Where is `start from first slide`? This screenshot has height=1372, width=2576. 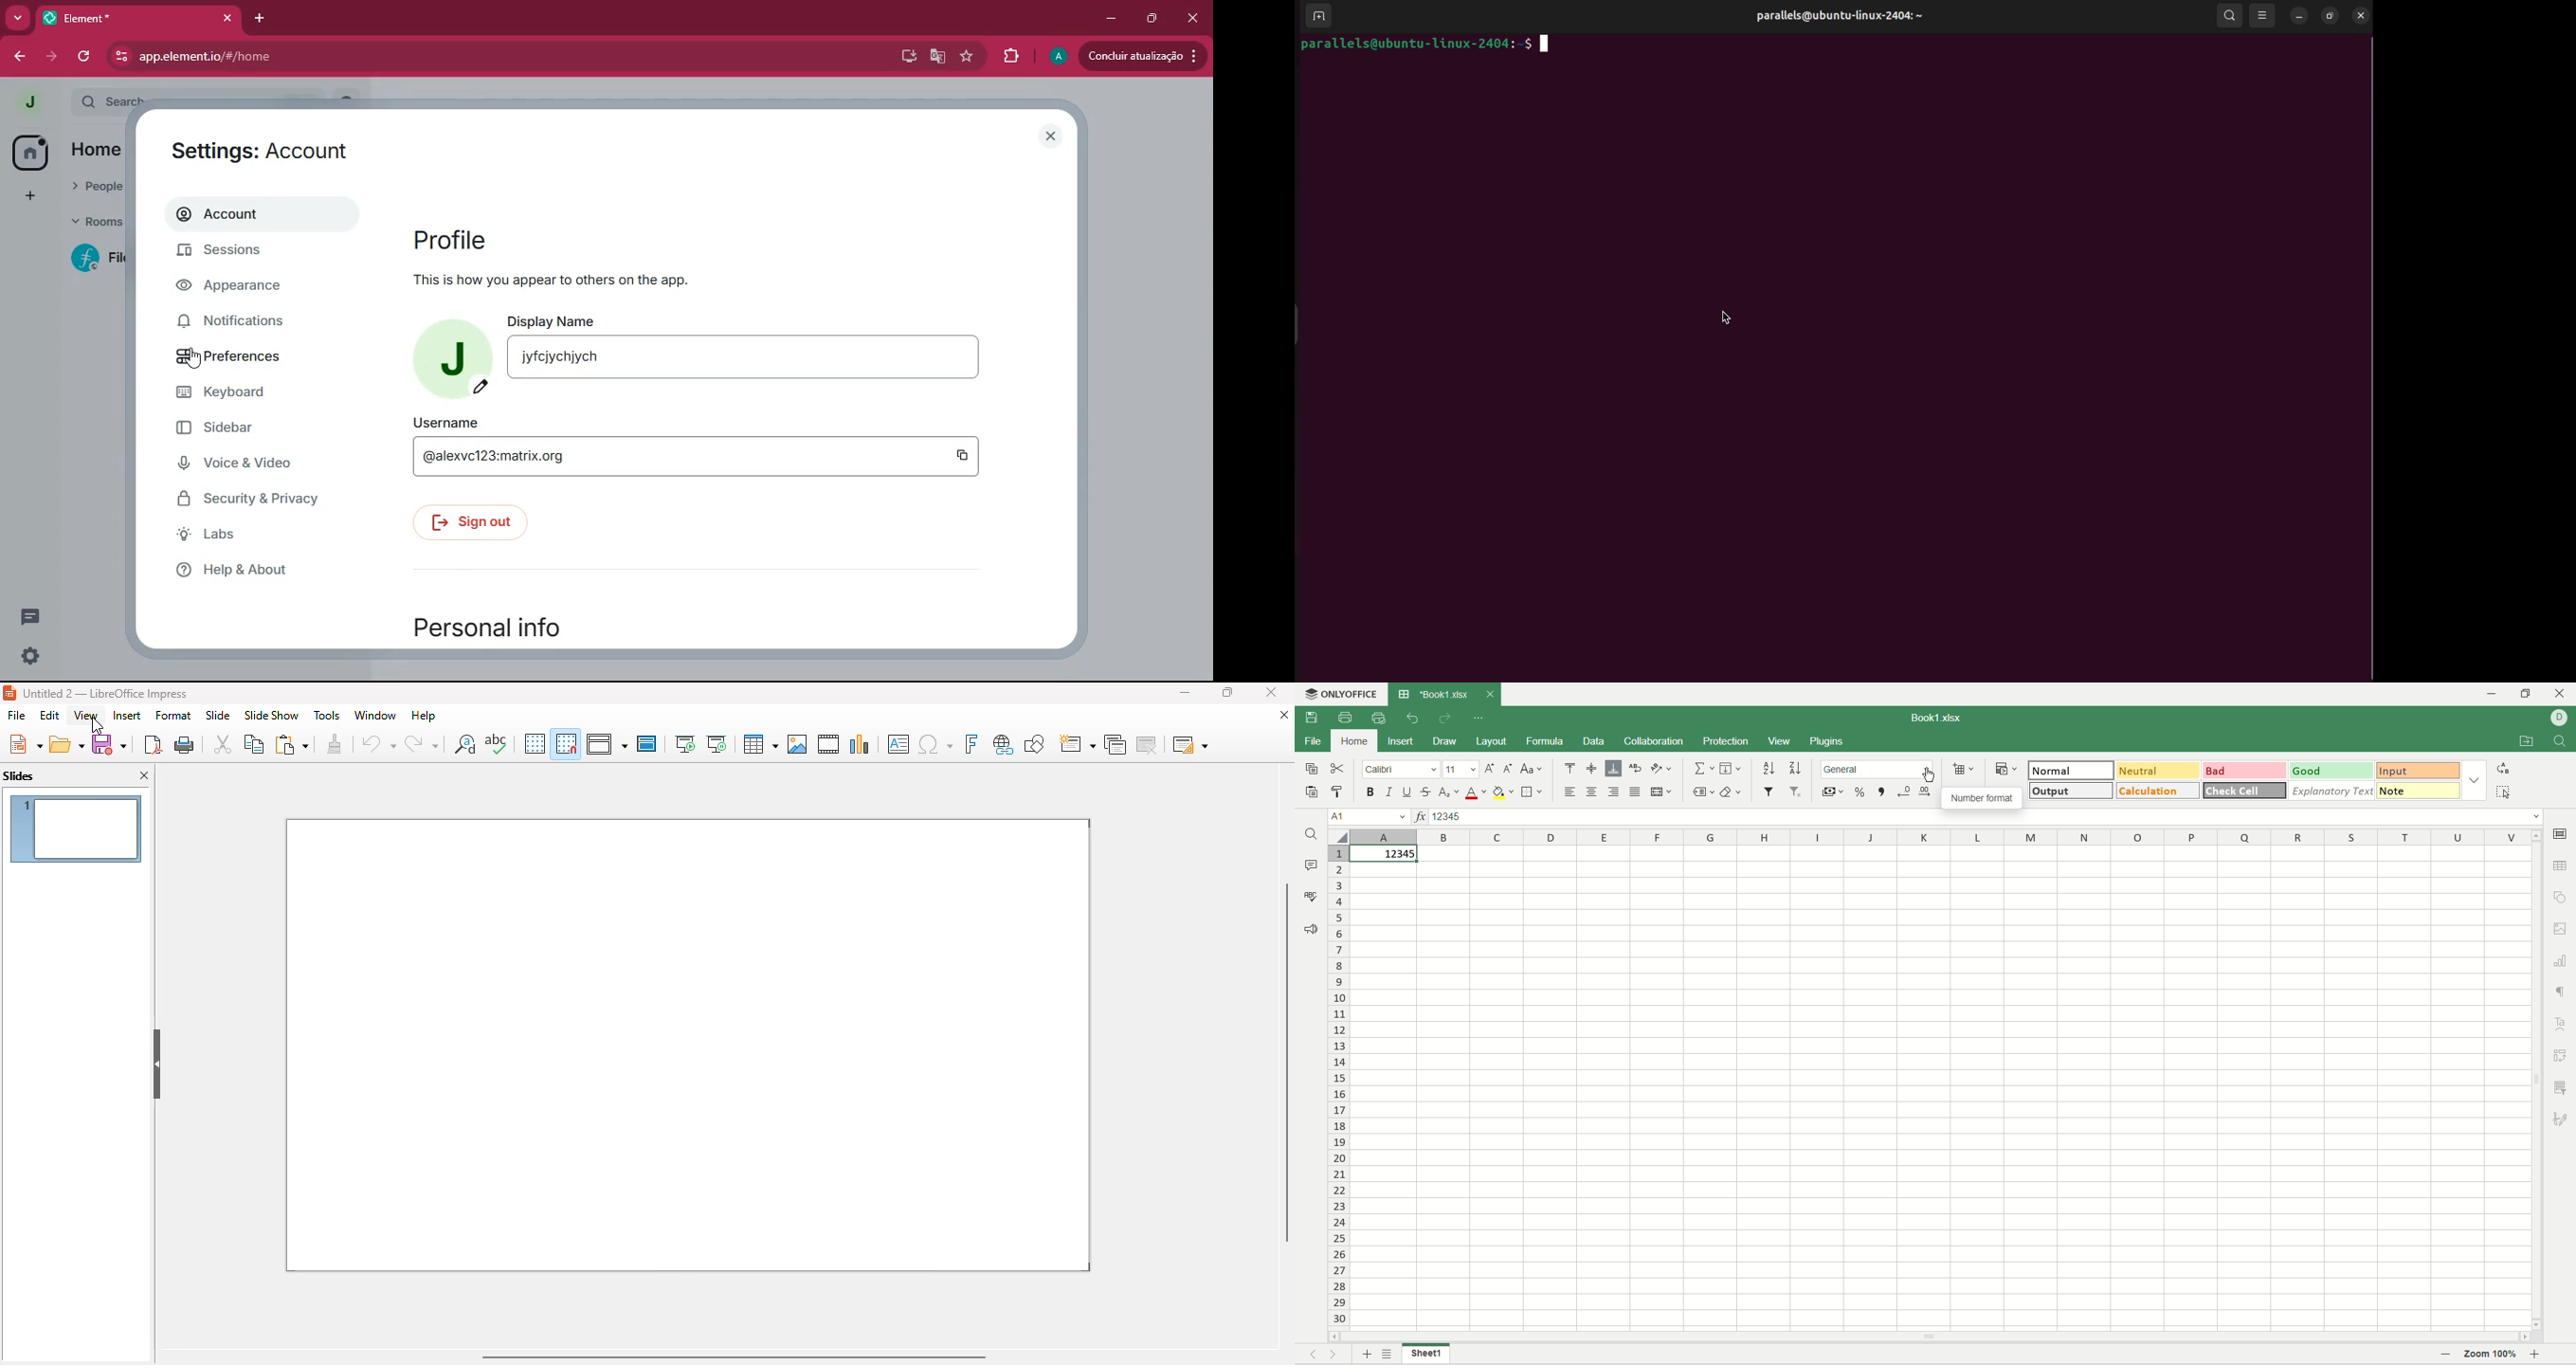 start from first slide is located at coordinates (685, 743).